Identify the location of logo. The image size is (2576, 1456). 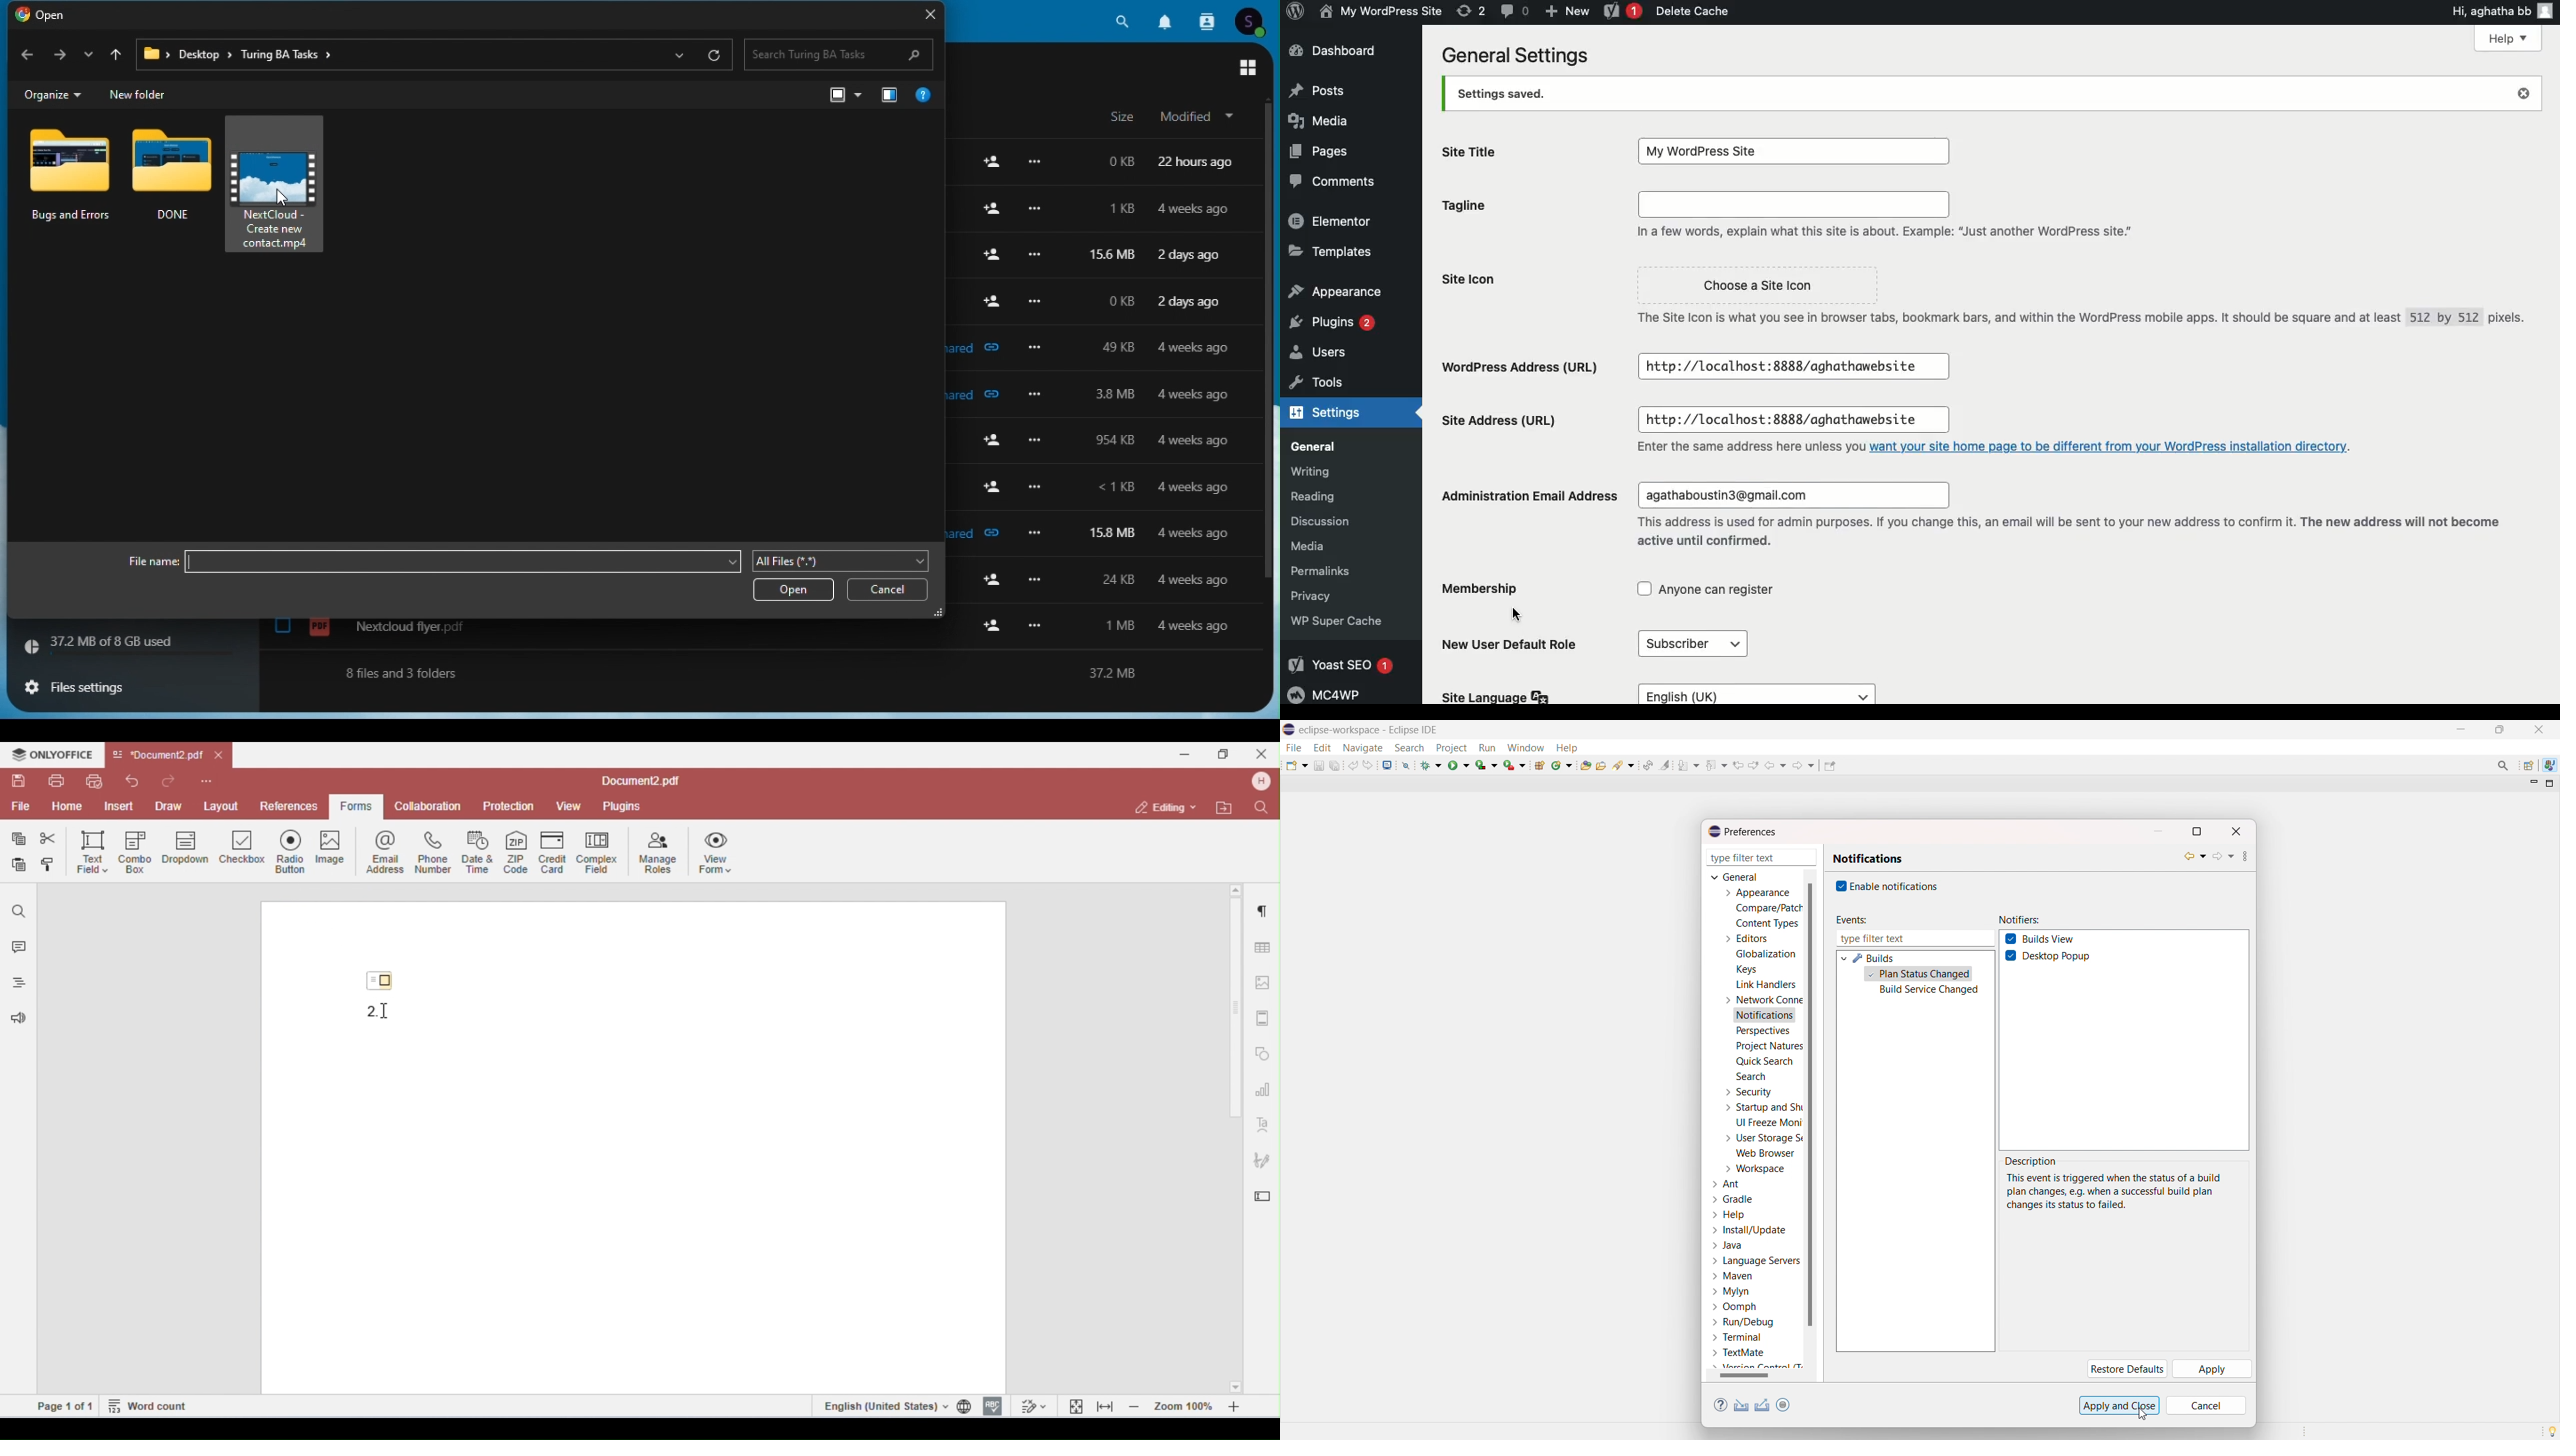
(1289, 730).